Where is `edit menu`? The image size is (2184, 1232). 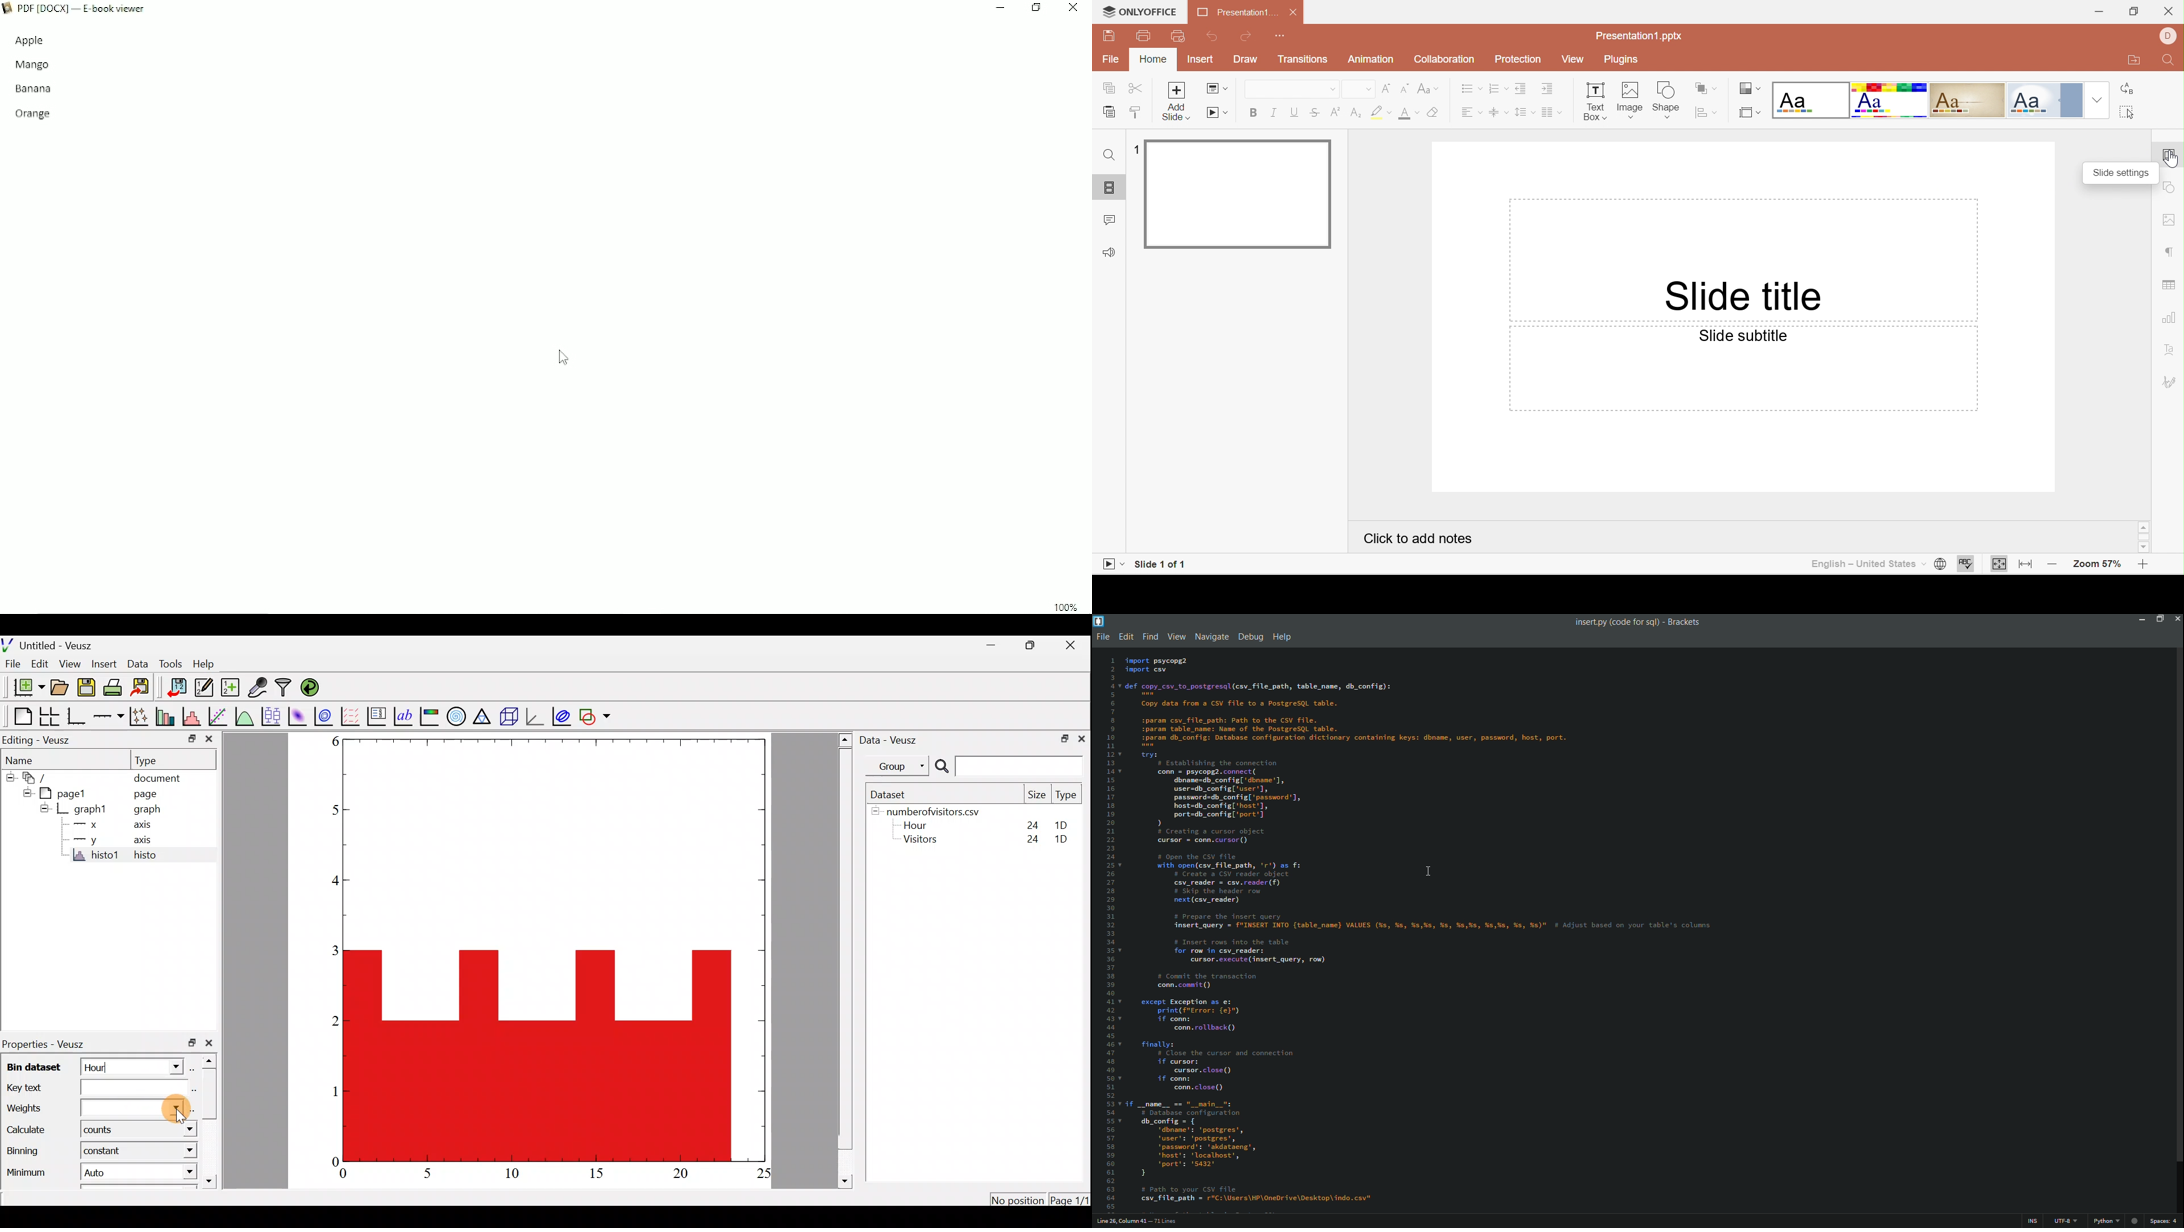 edit menu is located at coordinates (1126, 636).